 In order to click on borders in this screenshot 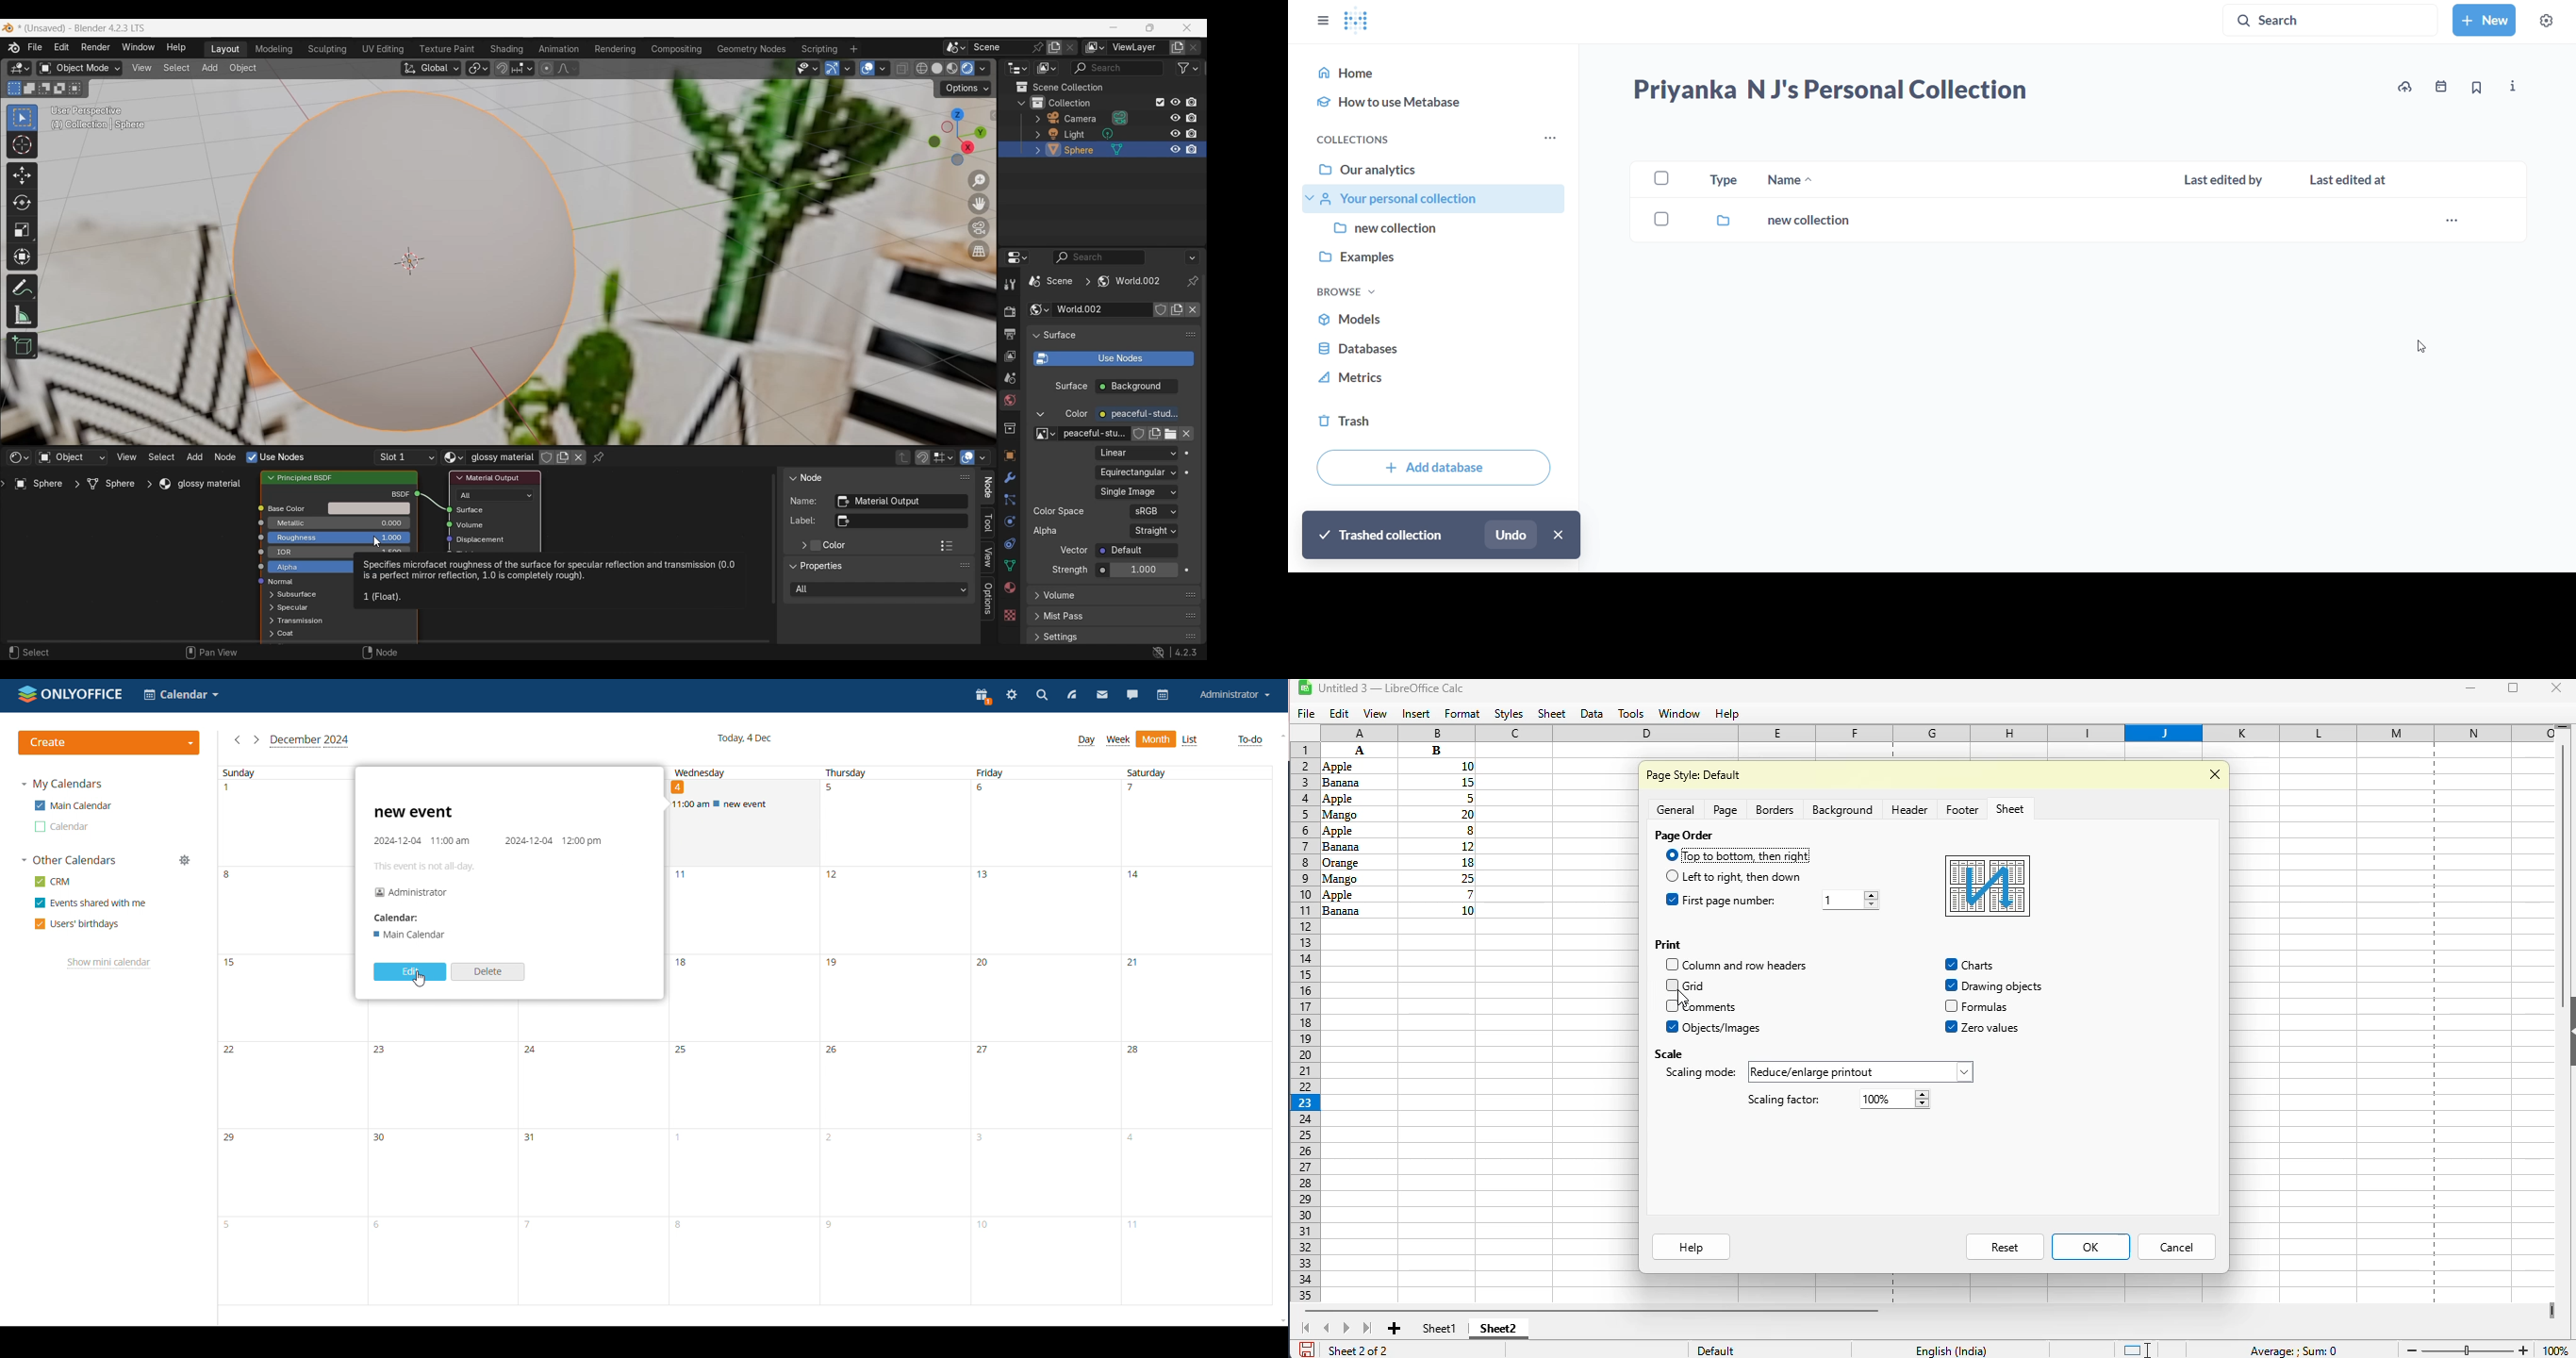, I will do `click(1775, 810)`.